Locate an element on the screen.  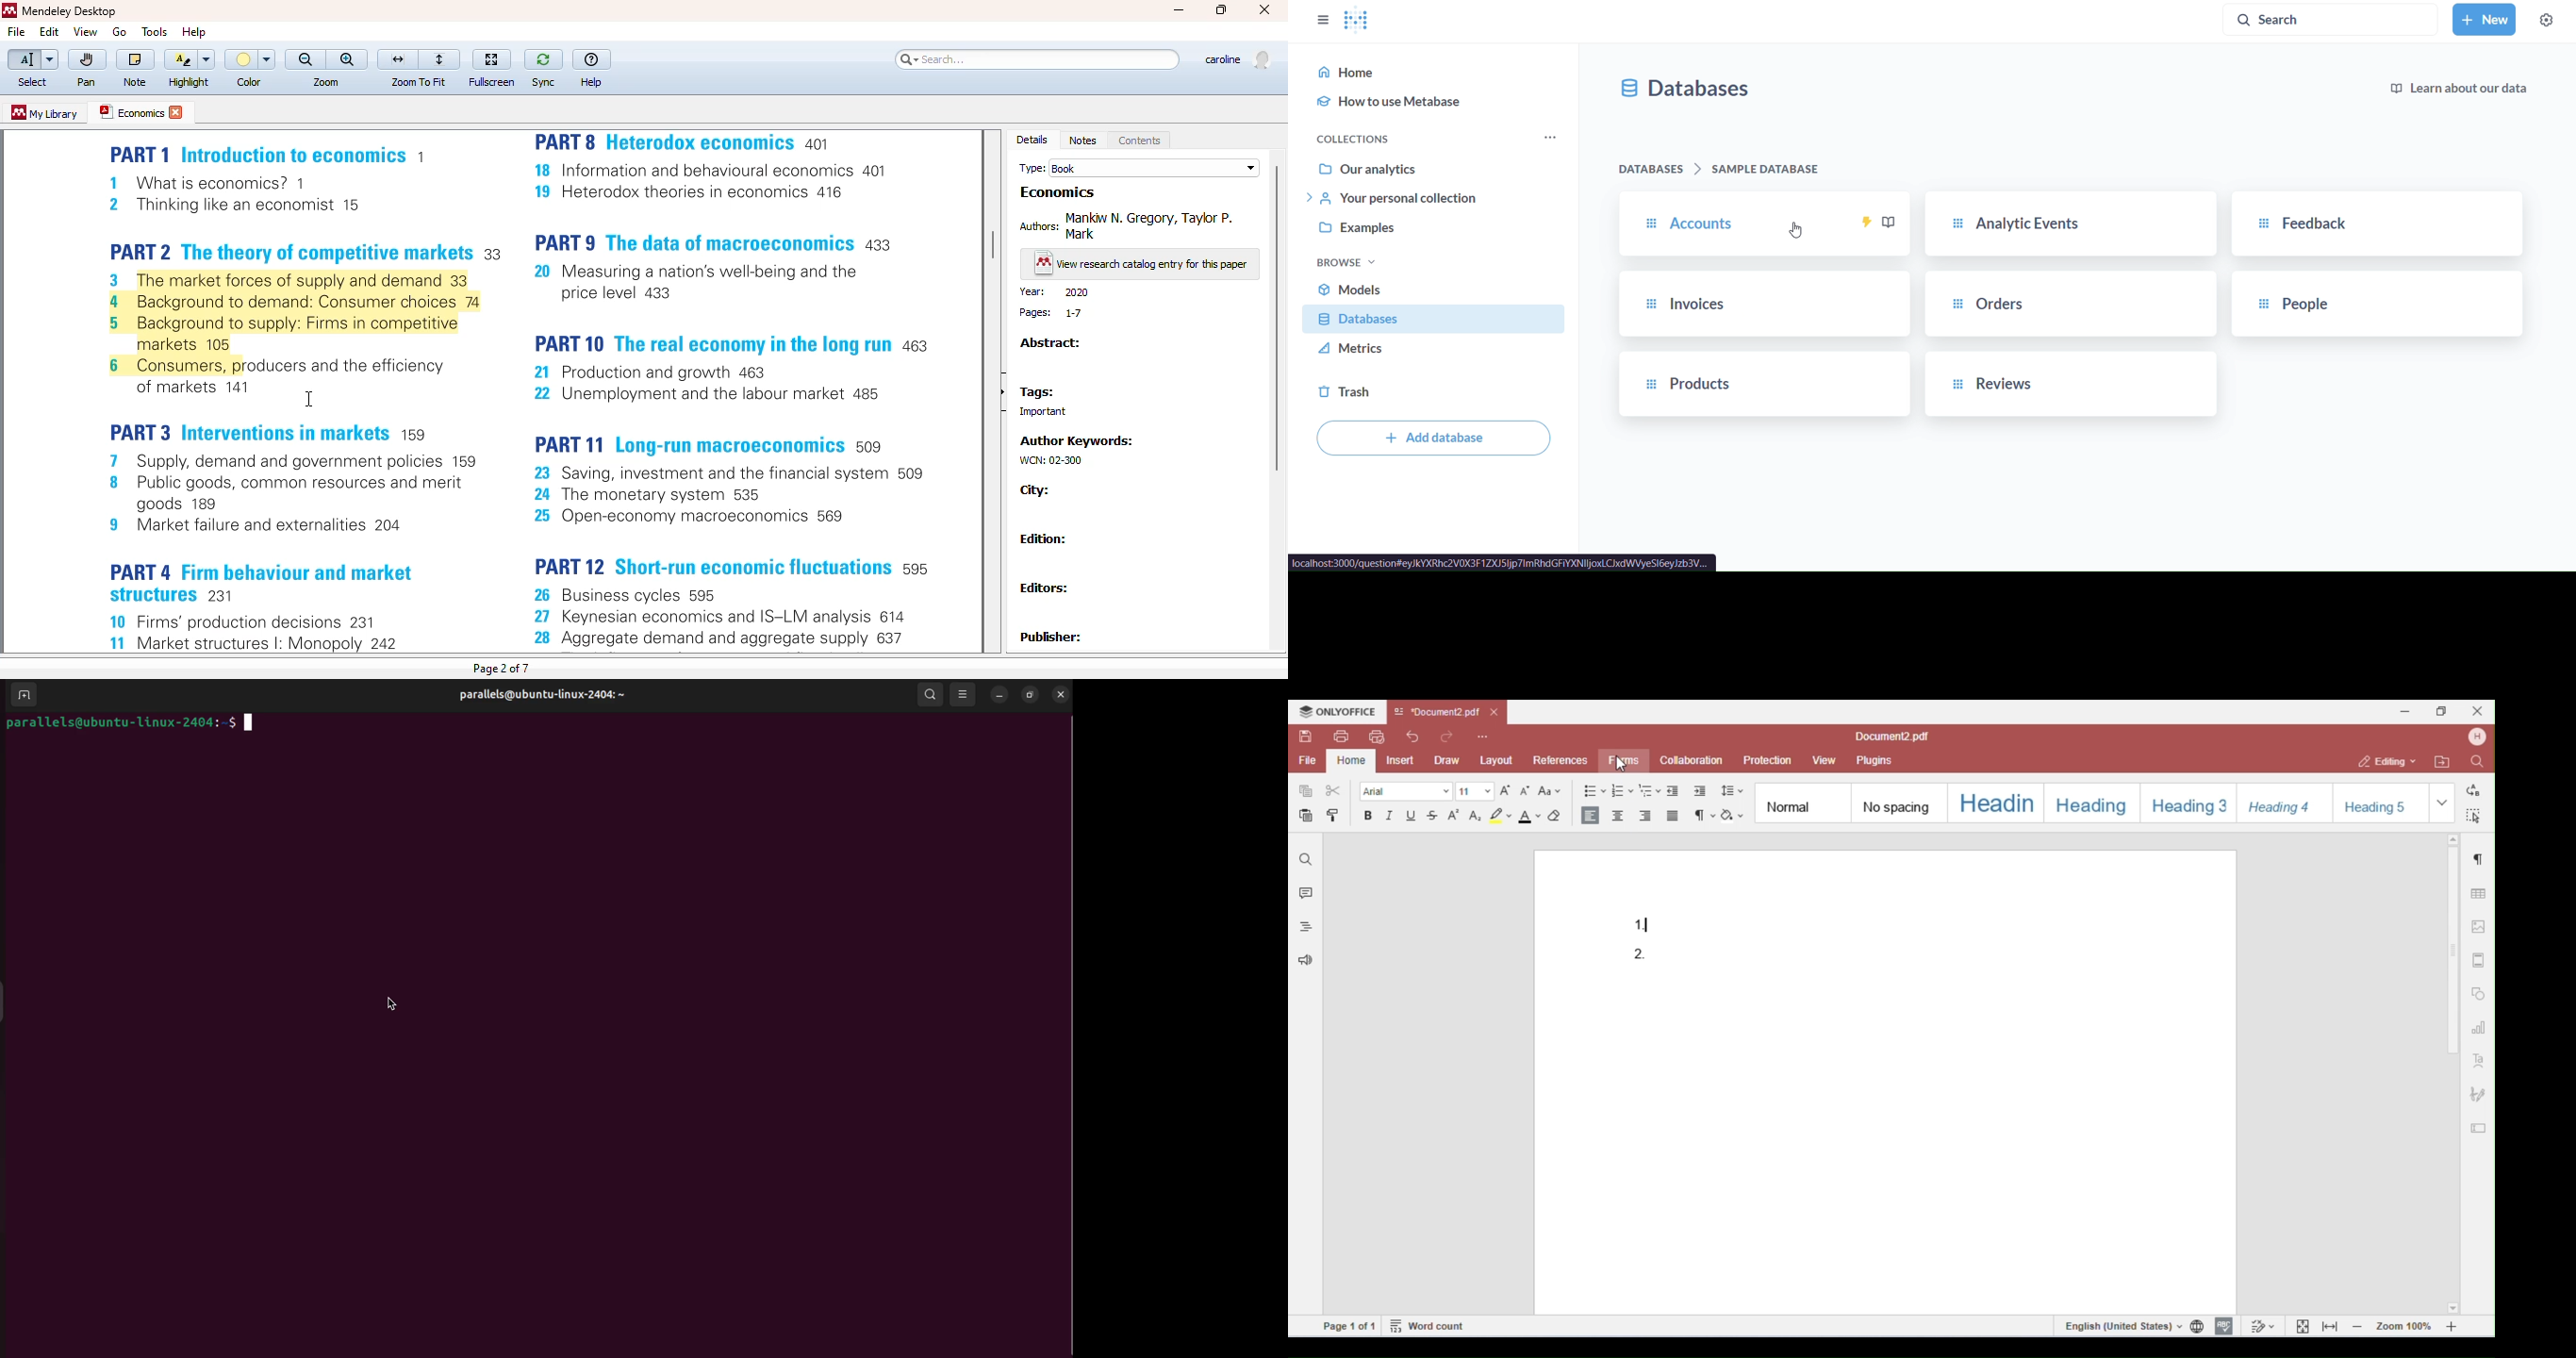
zoom out is located at coordinates (305, 59).